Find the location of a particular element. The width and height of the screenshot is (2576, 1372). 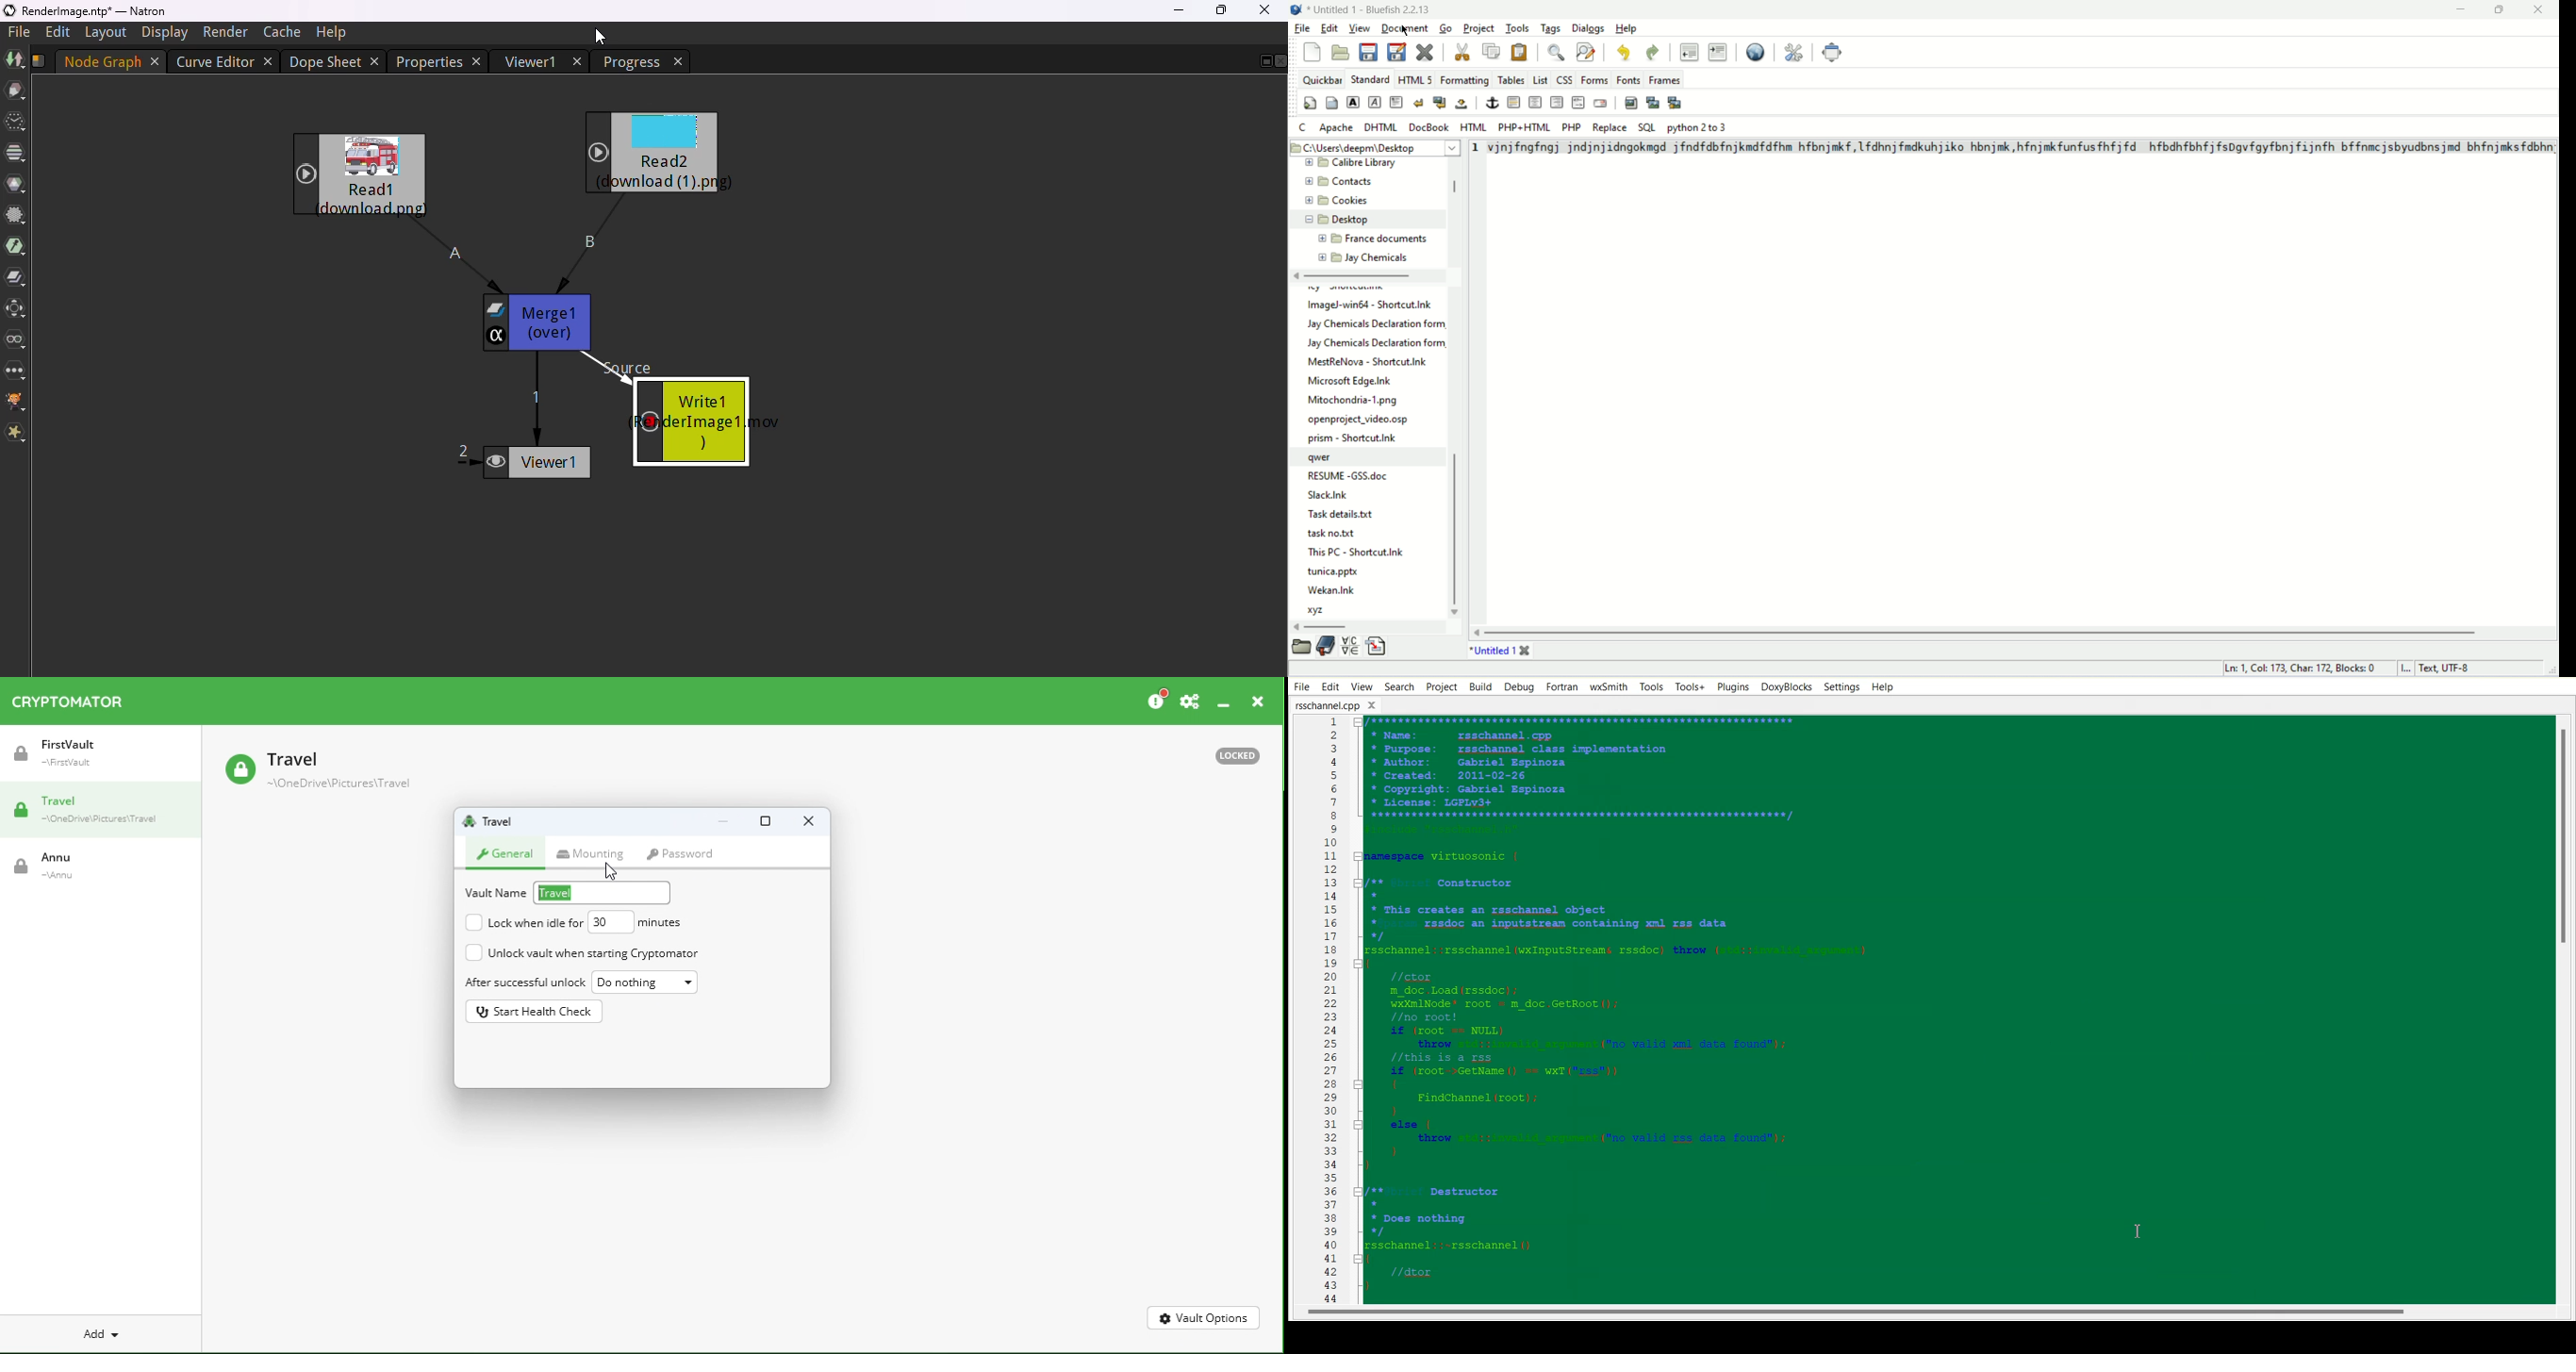

Contacts is located at coordinates (1351, 182).